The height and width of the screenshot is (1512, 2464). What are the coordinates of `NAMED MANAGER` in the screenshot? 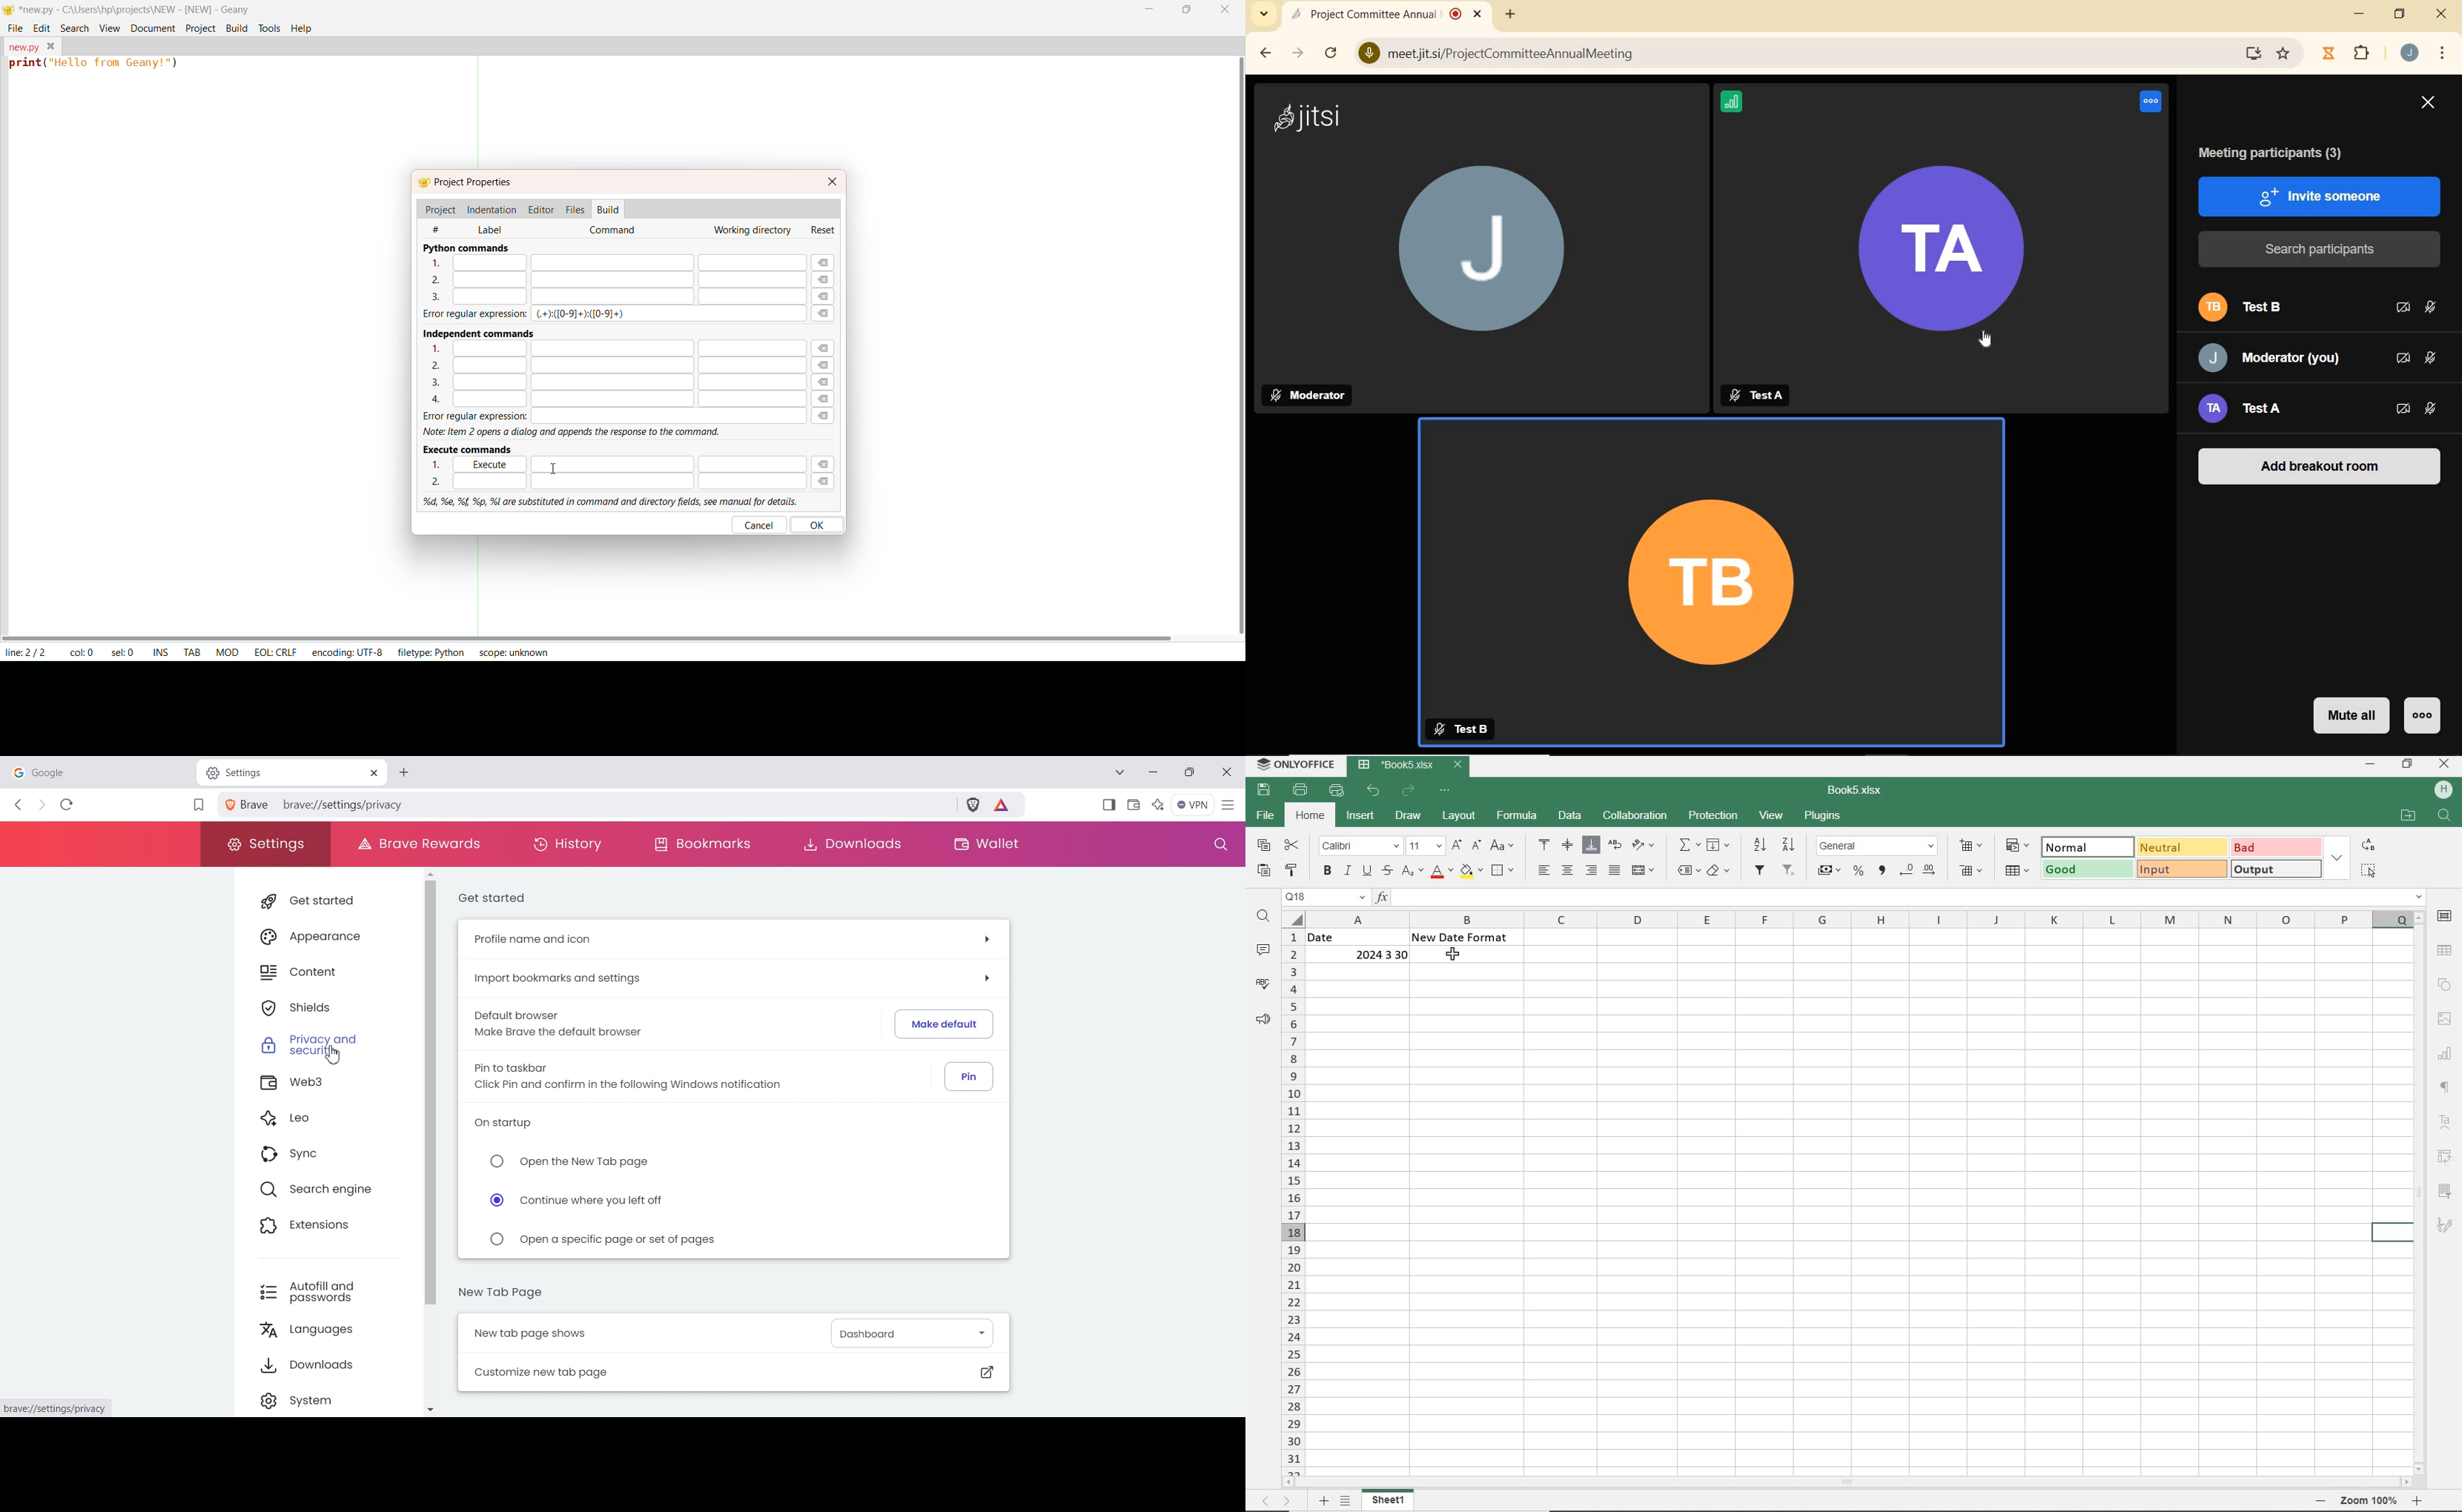 It's located at (1324, 897).